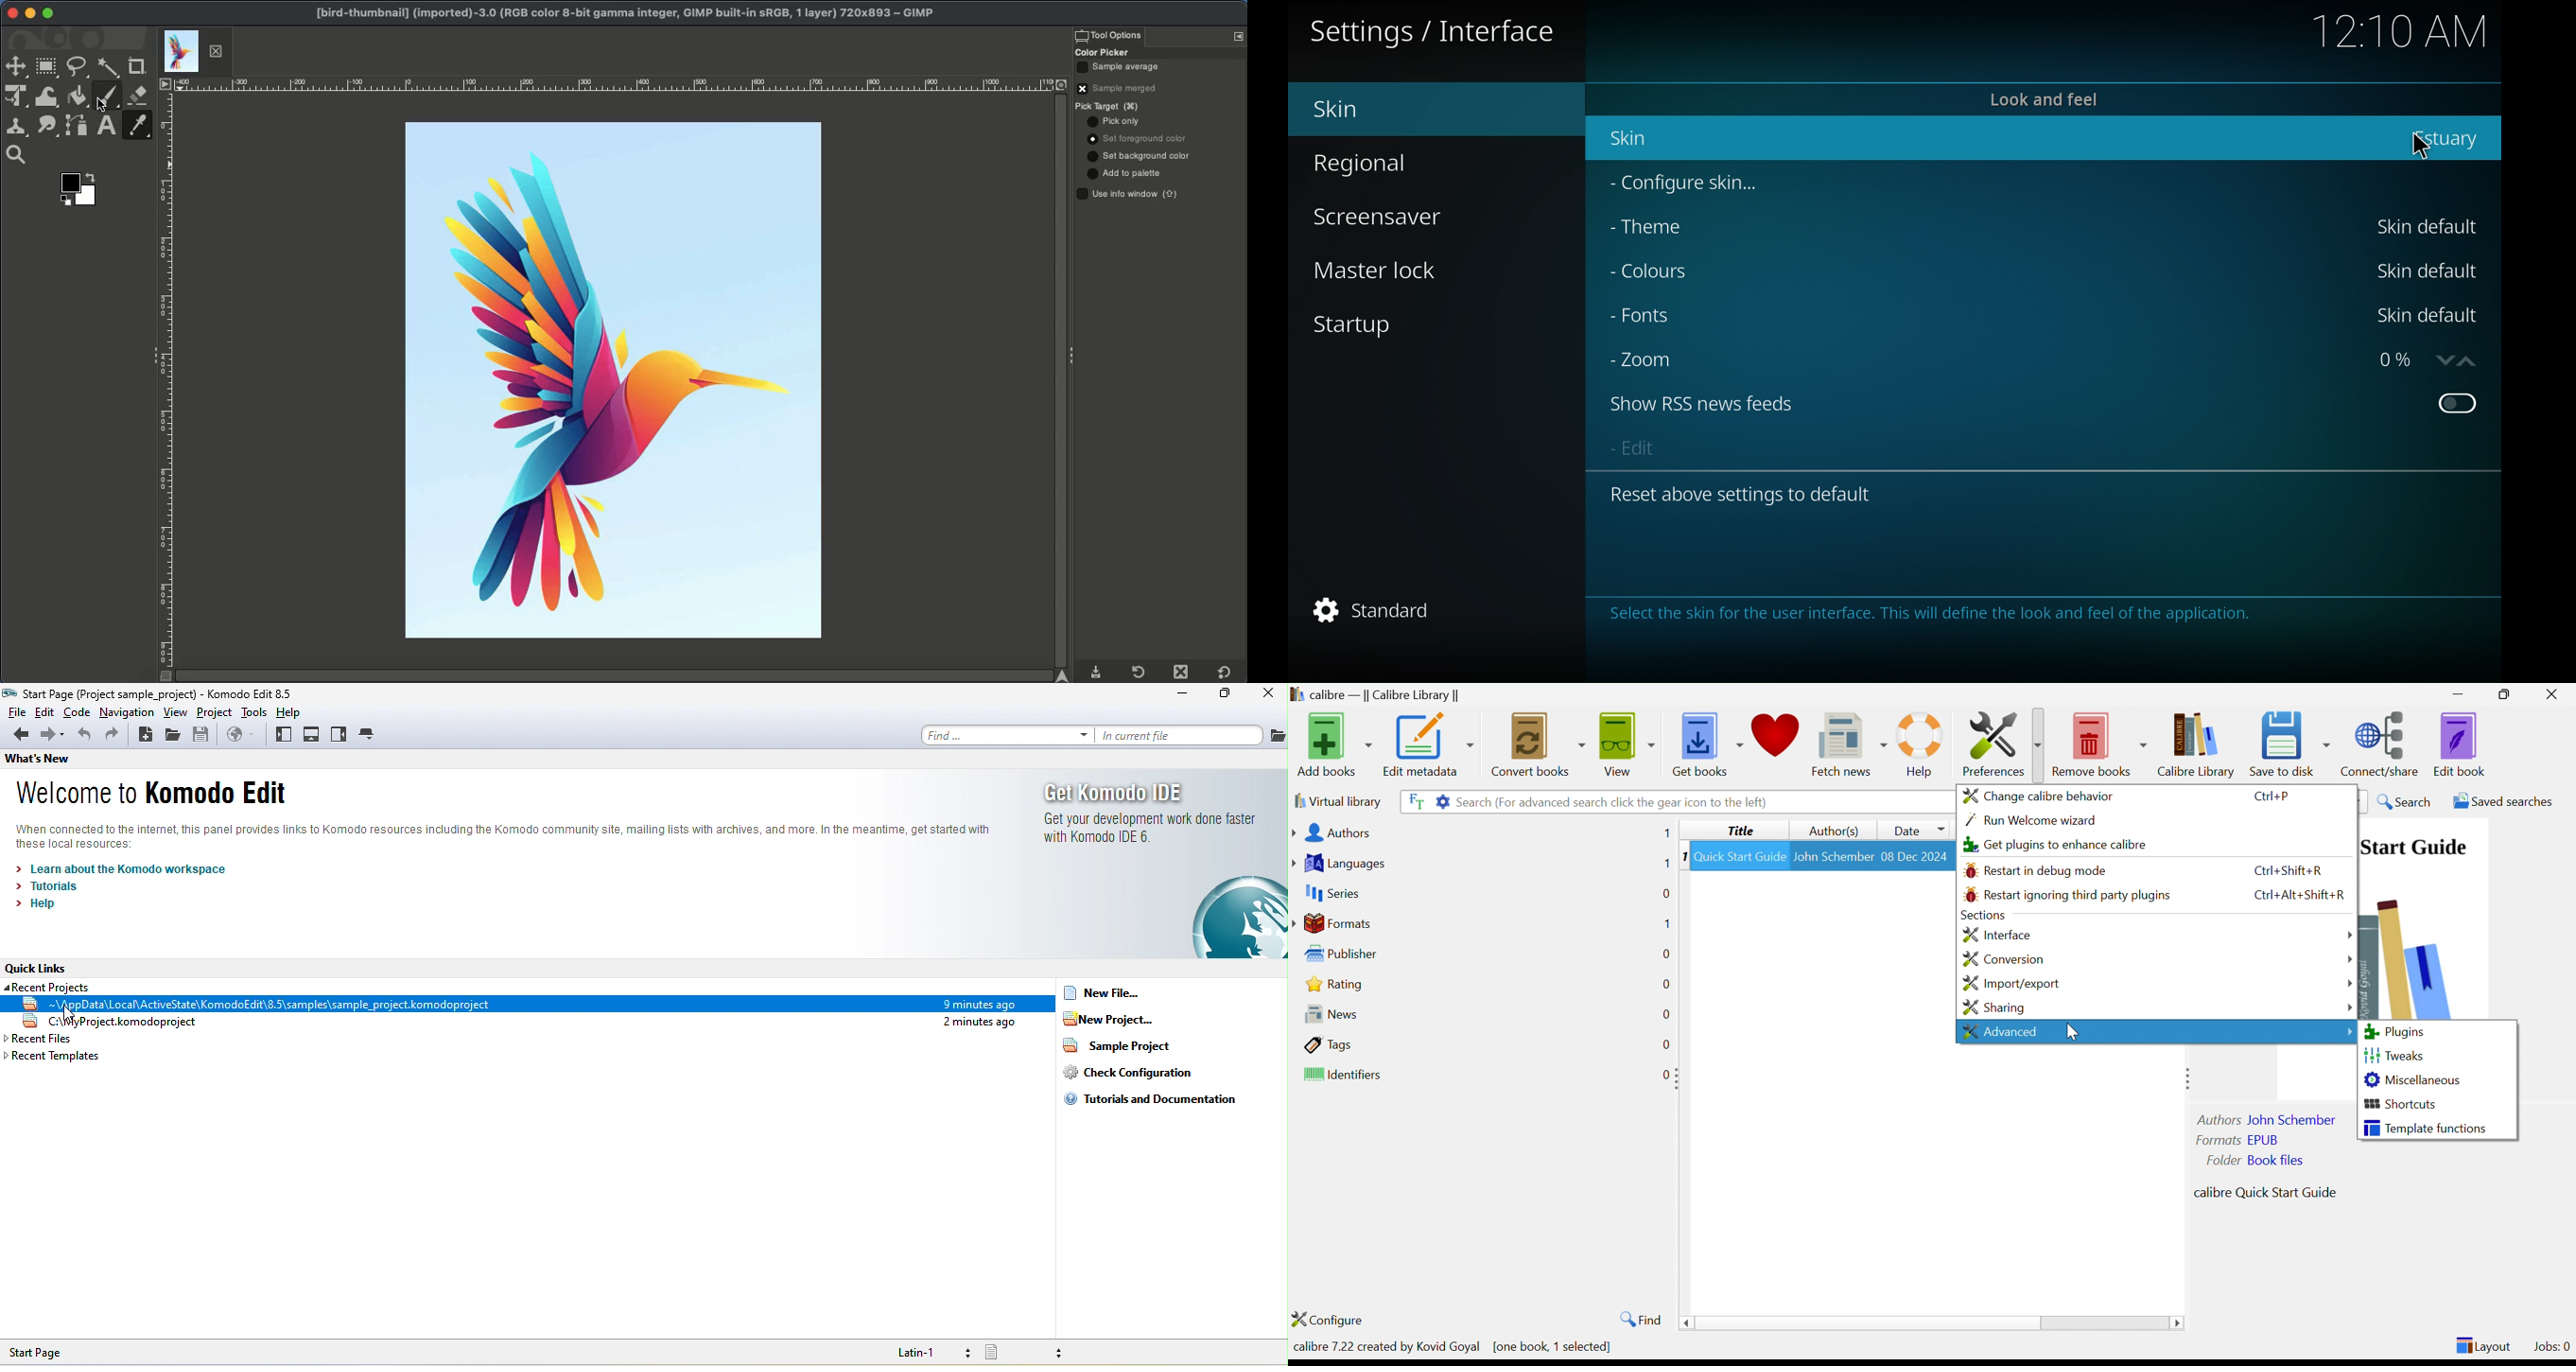 The width and height of the screenshot is (2576, 1372). Describe the element at coordinates (55, 734) in the screenshot. I see `forward` at that location.